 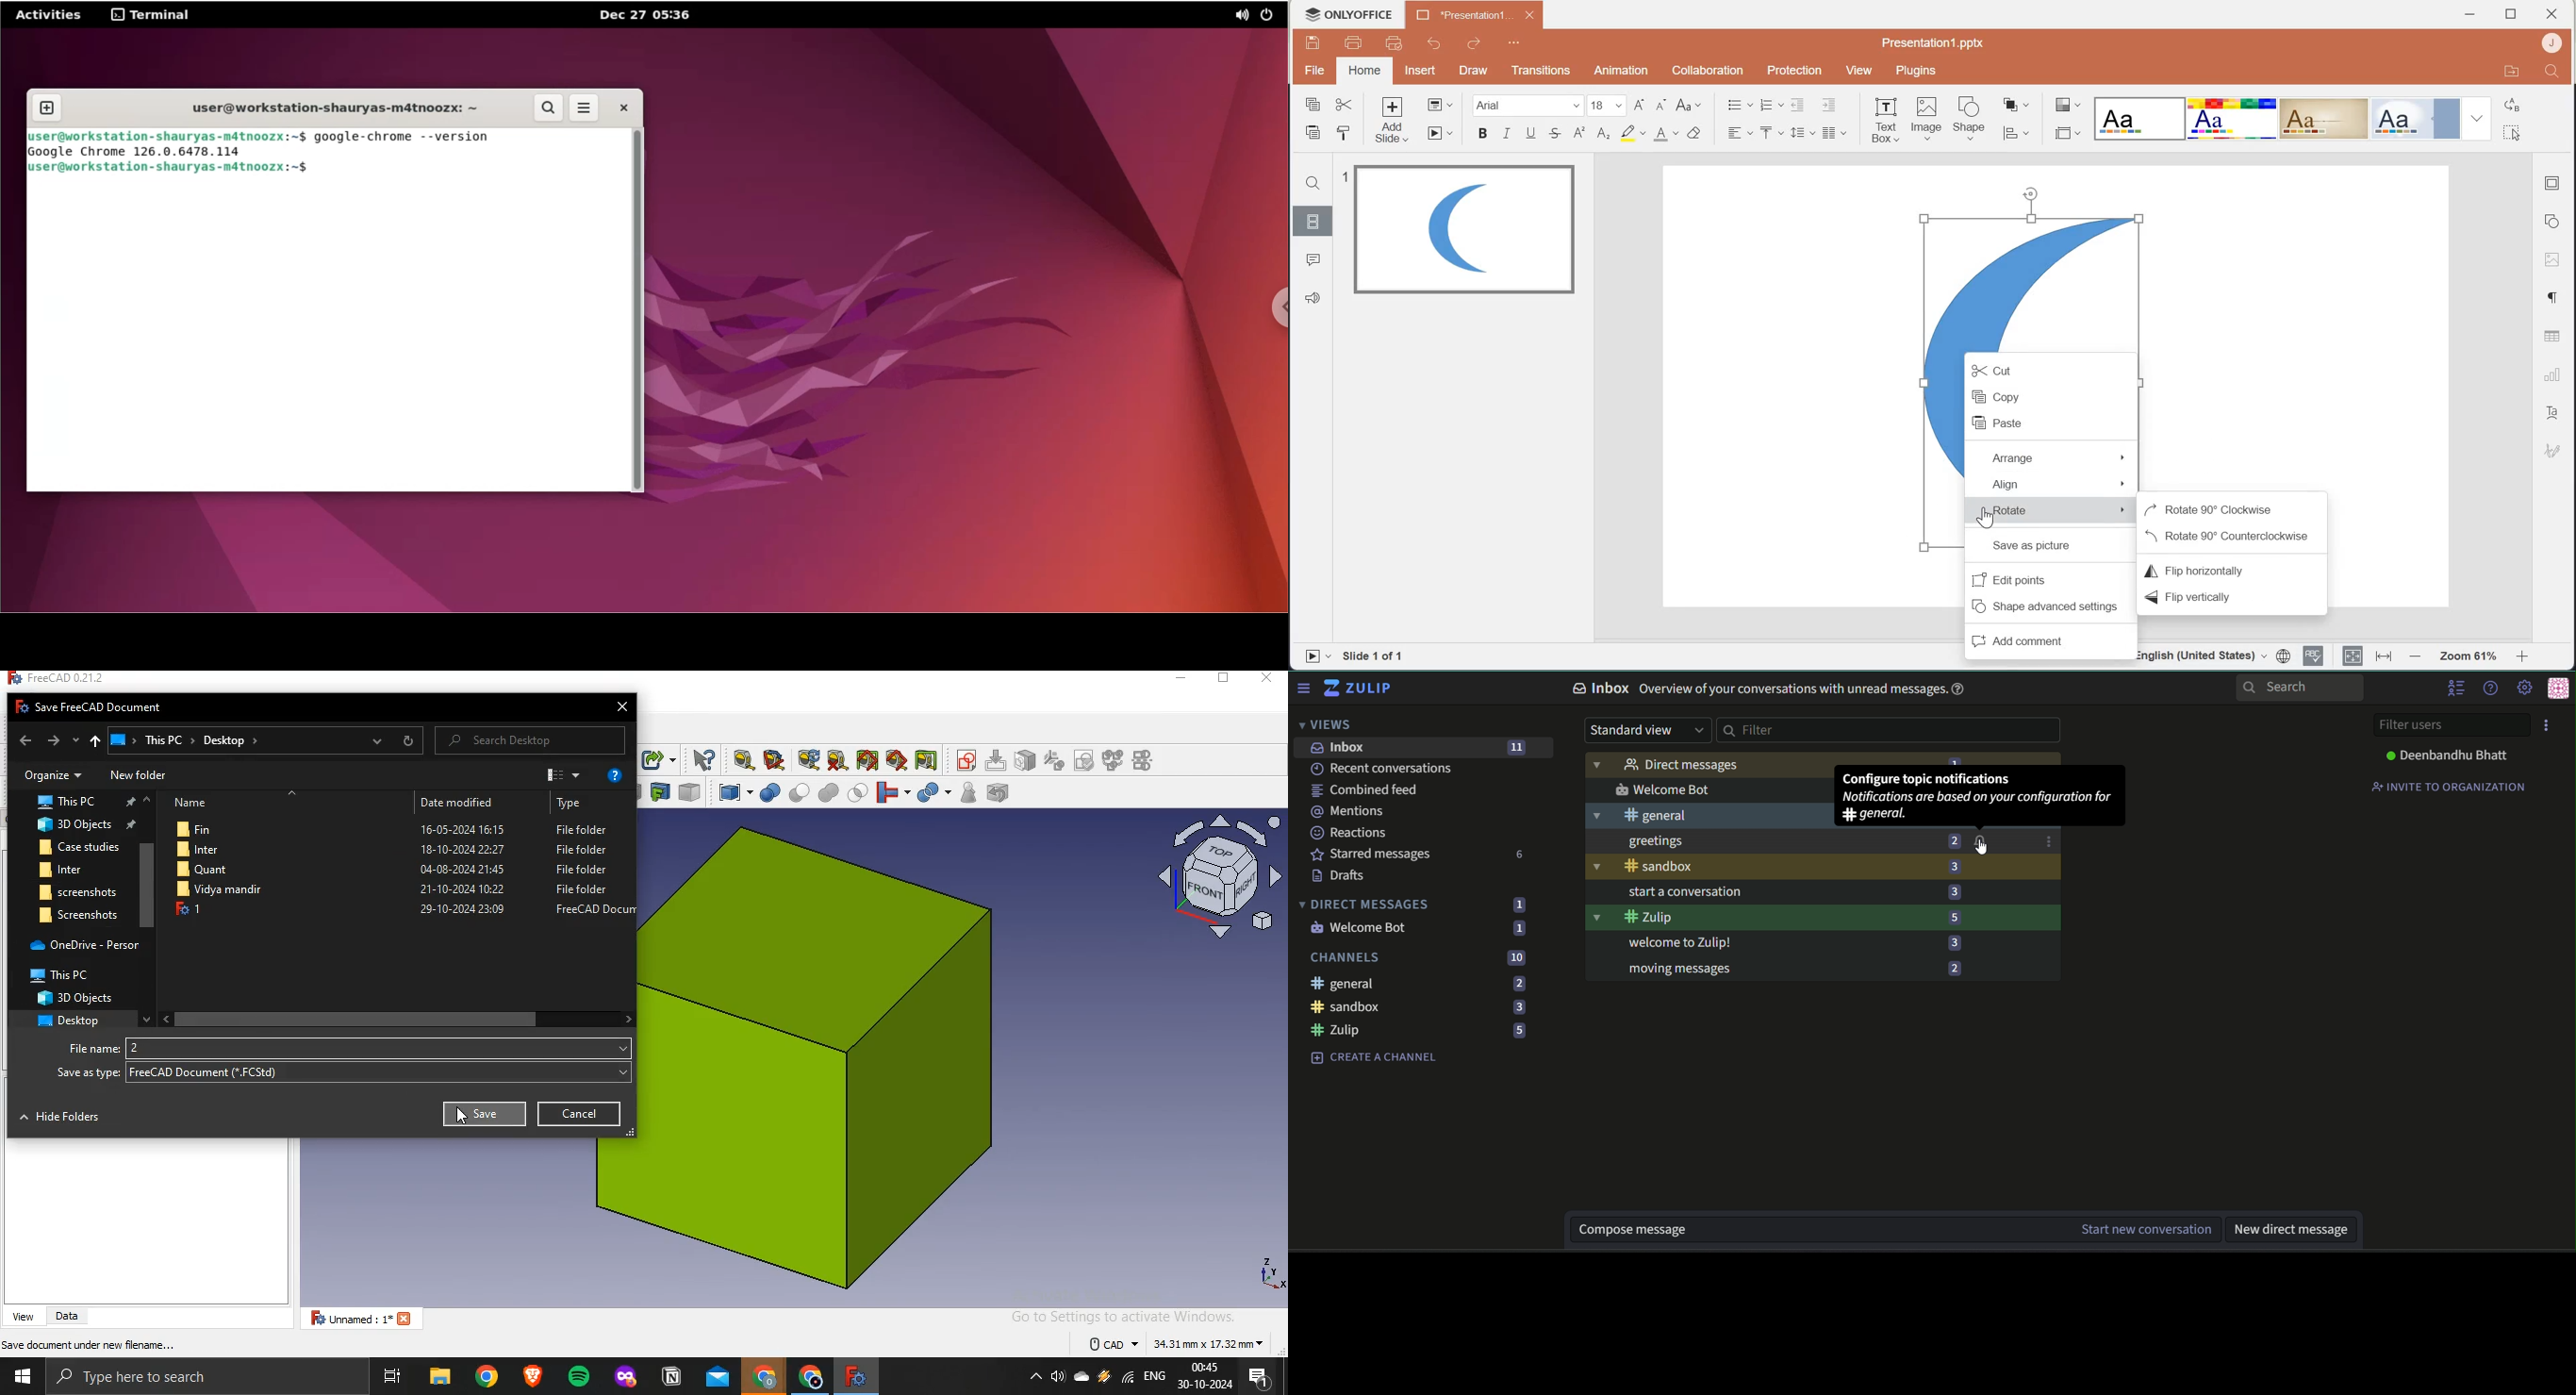 I want to click on split objects, so click(x=933, y=791).